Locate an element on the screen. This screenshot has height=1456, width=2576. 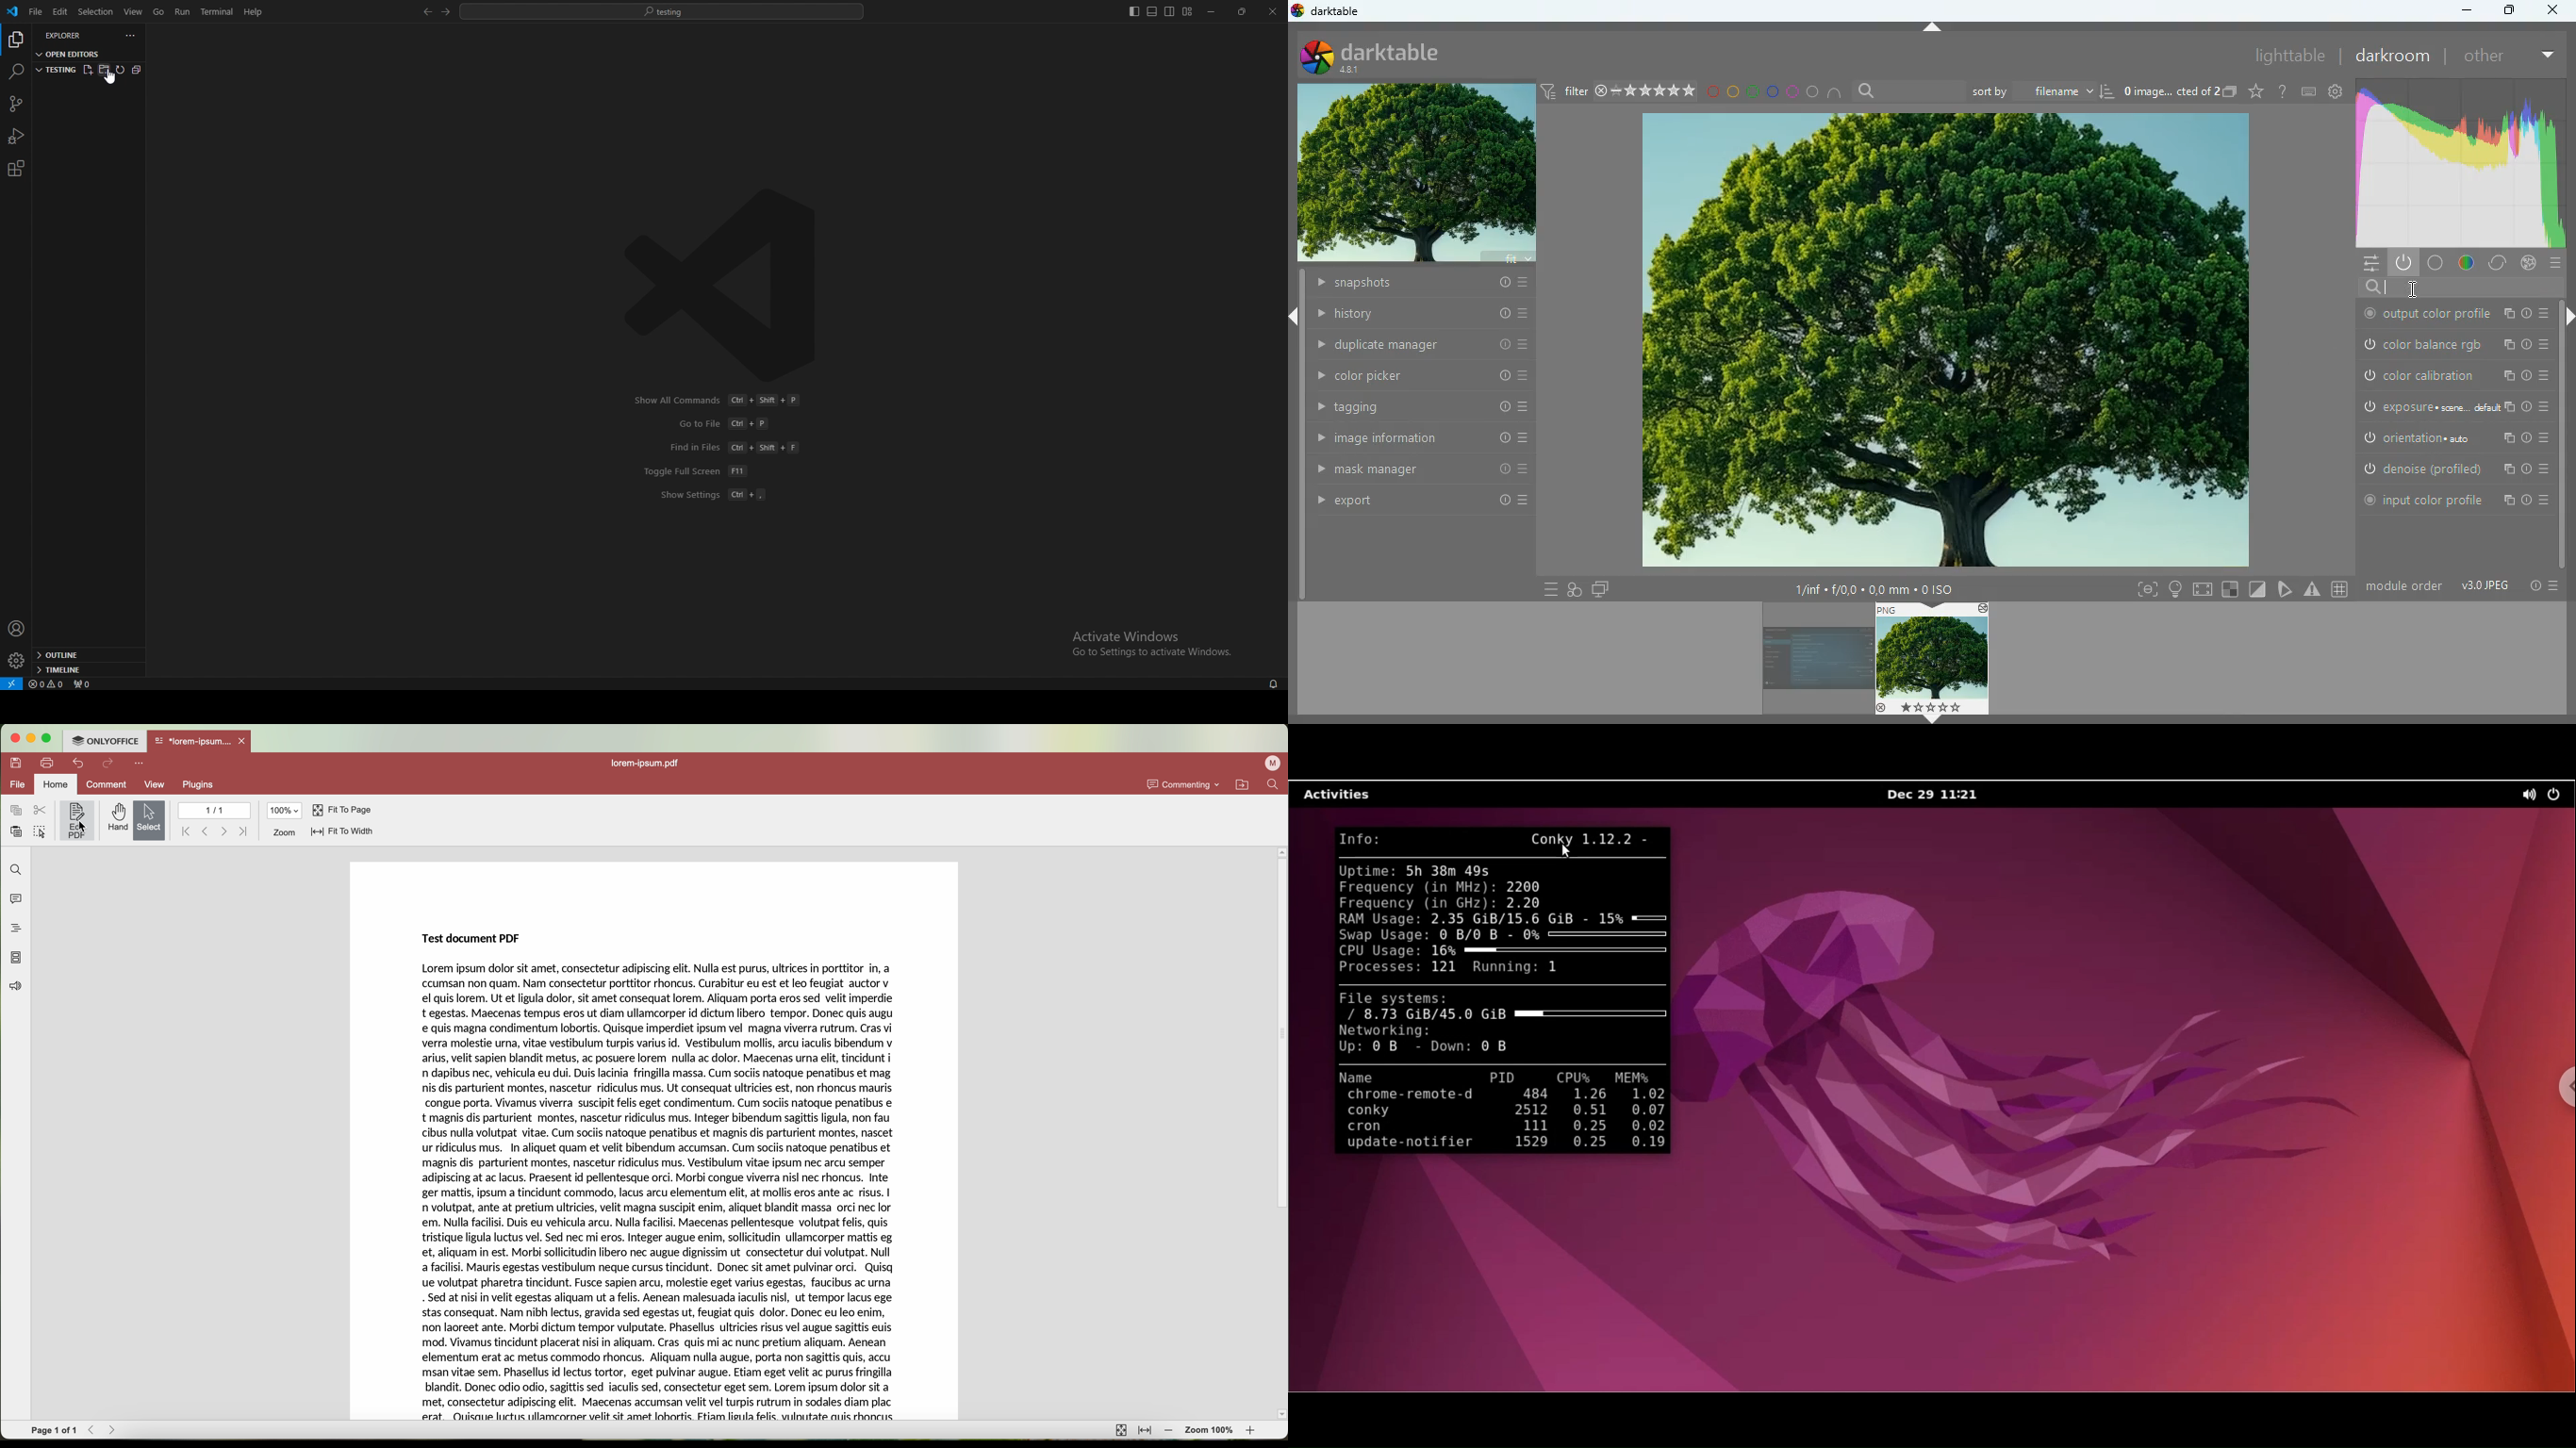
plugins is located at coordinates (199, 785).